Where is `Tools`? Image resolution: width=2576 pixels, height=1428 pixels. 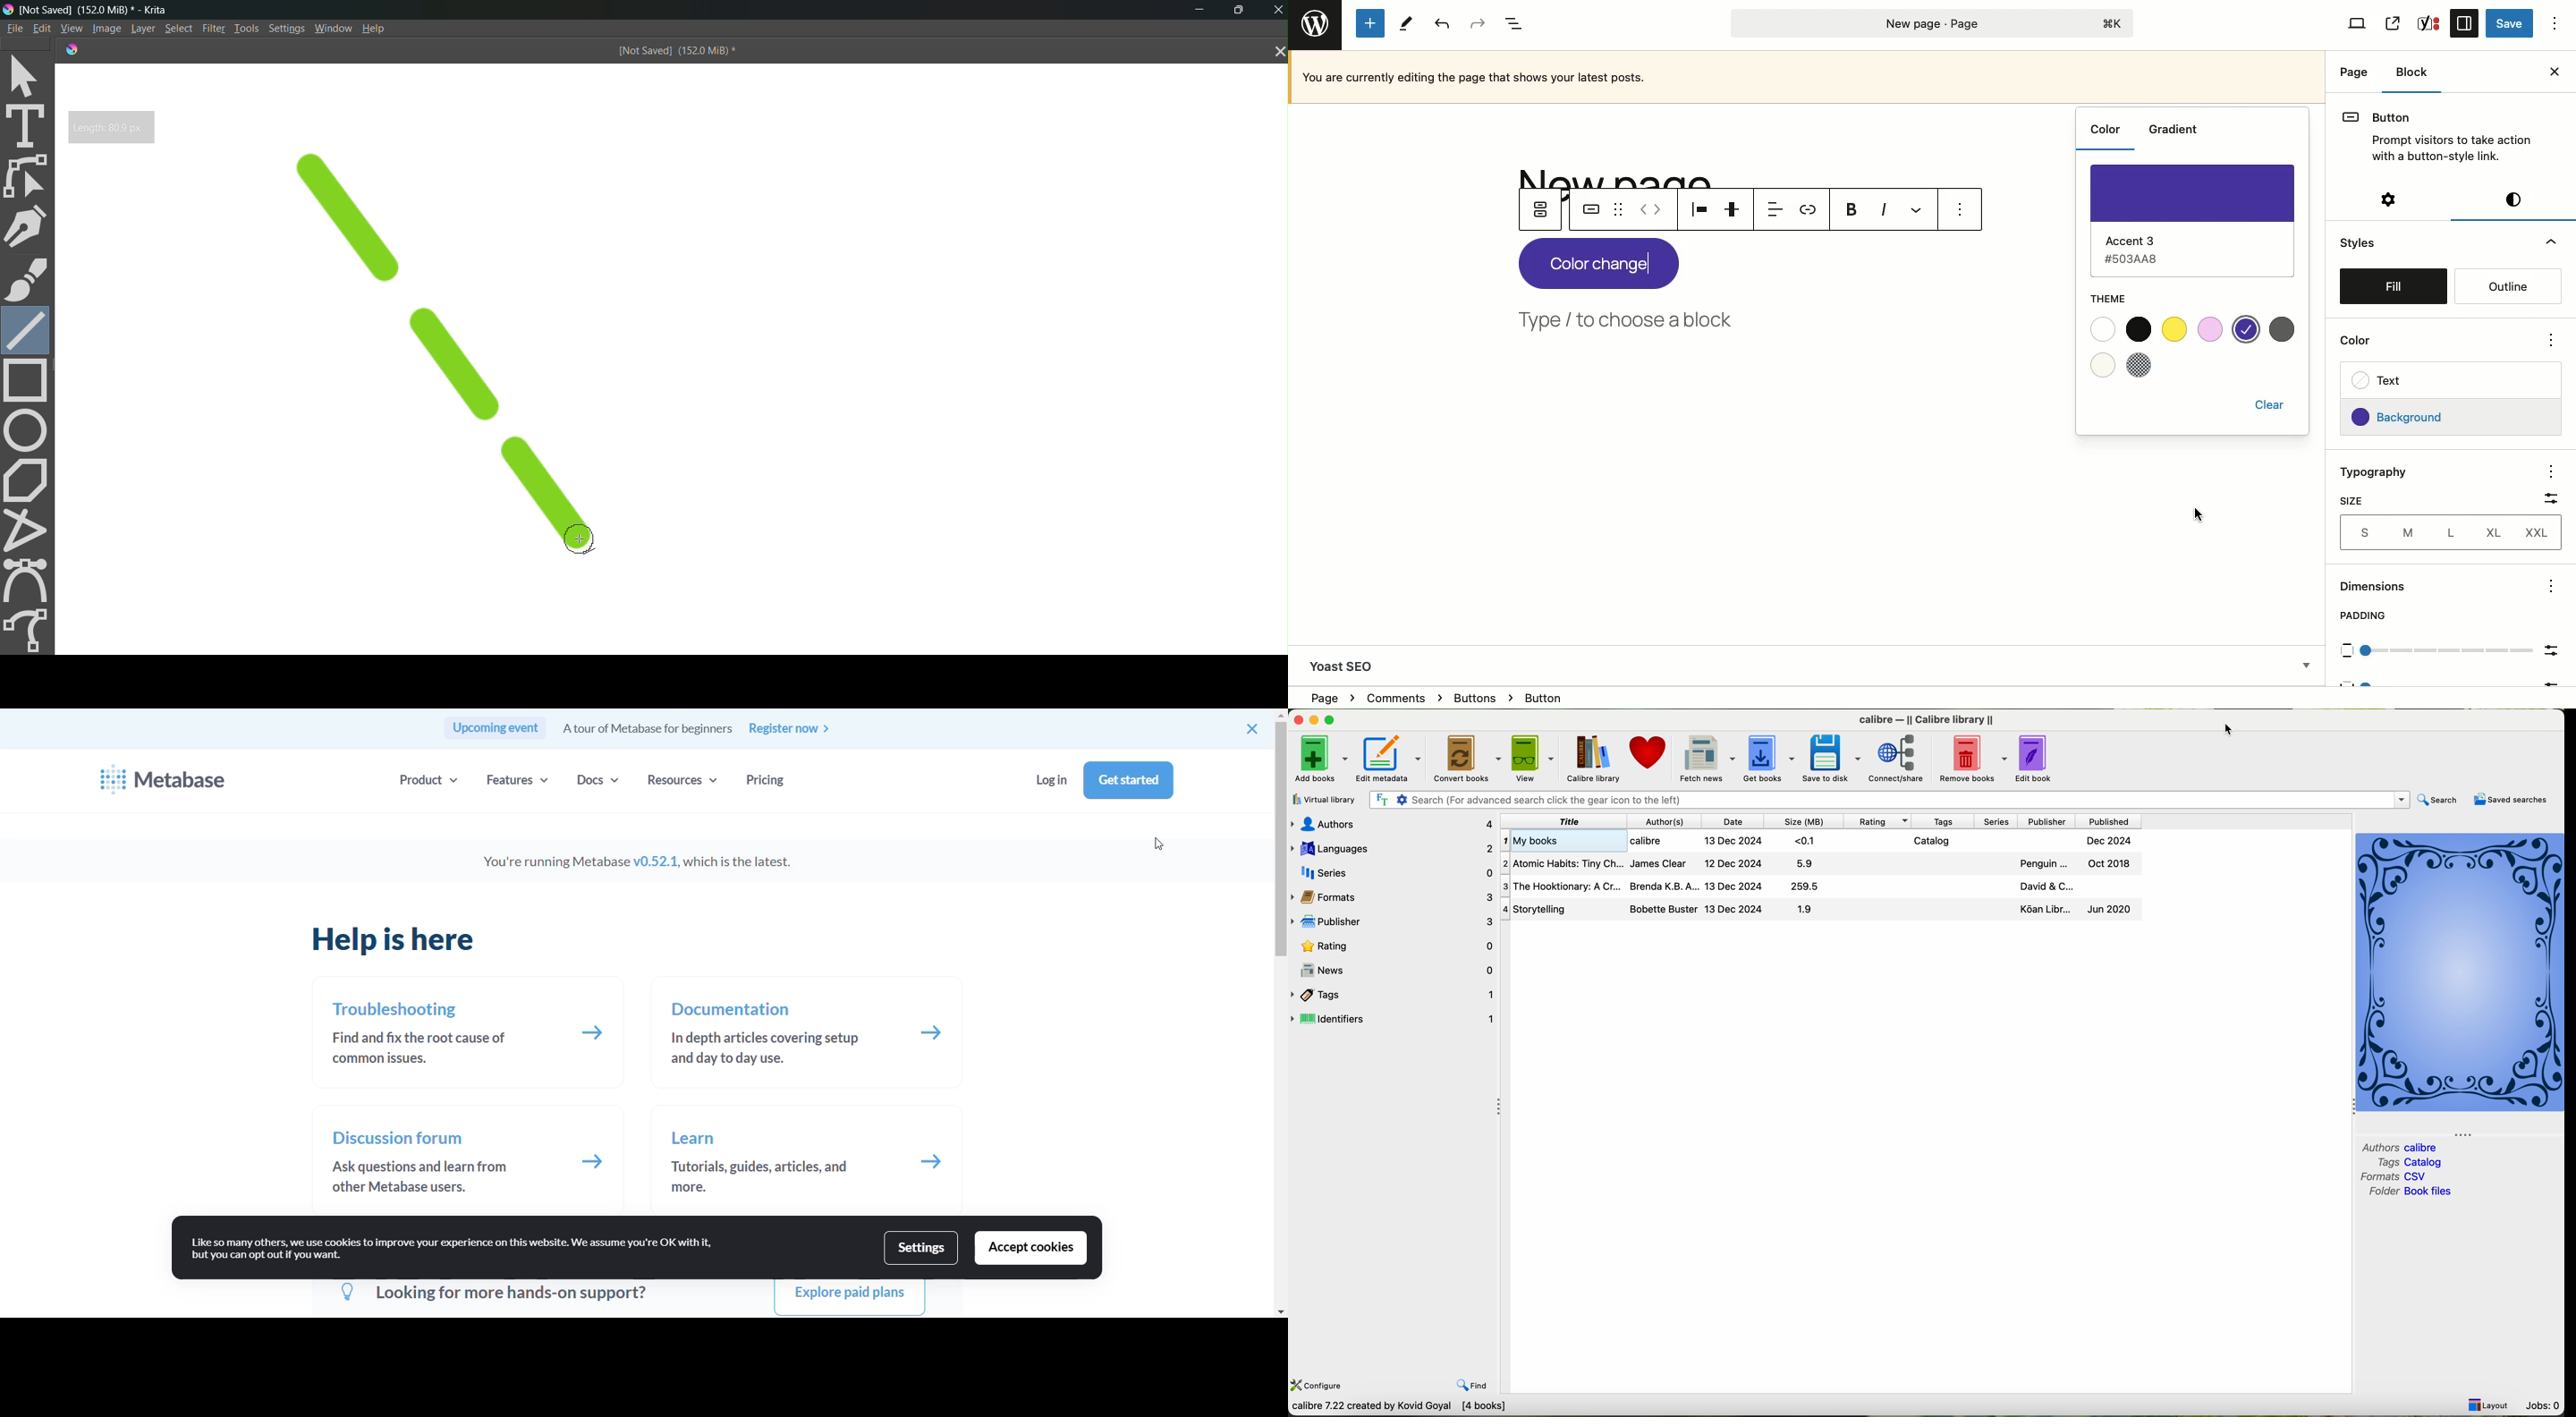
Tools is located at coordinates (245, 27).